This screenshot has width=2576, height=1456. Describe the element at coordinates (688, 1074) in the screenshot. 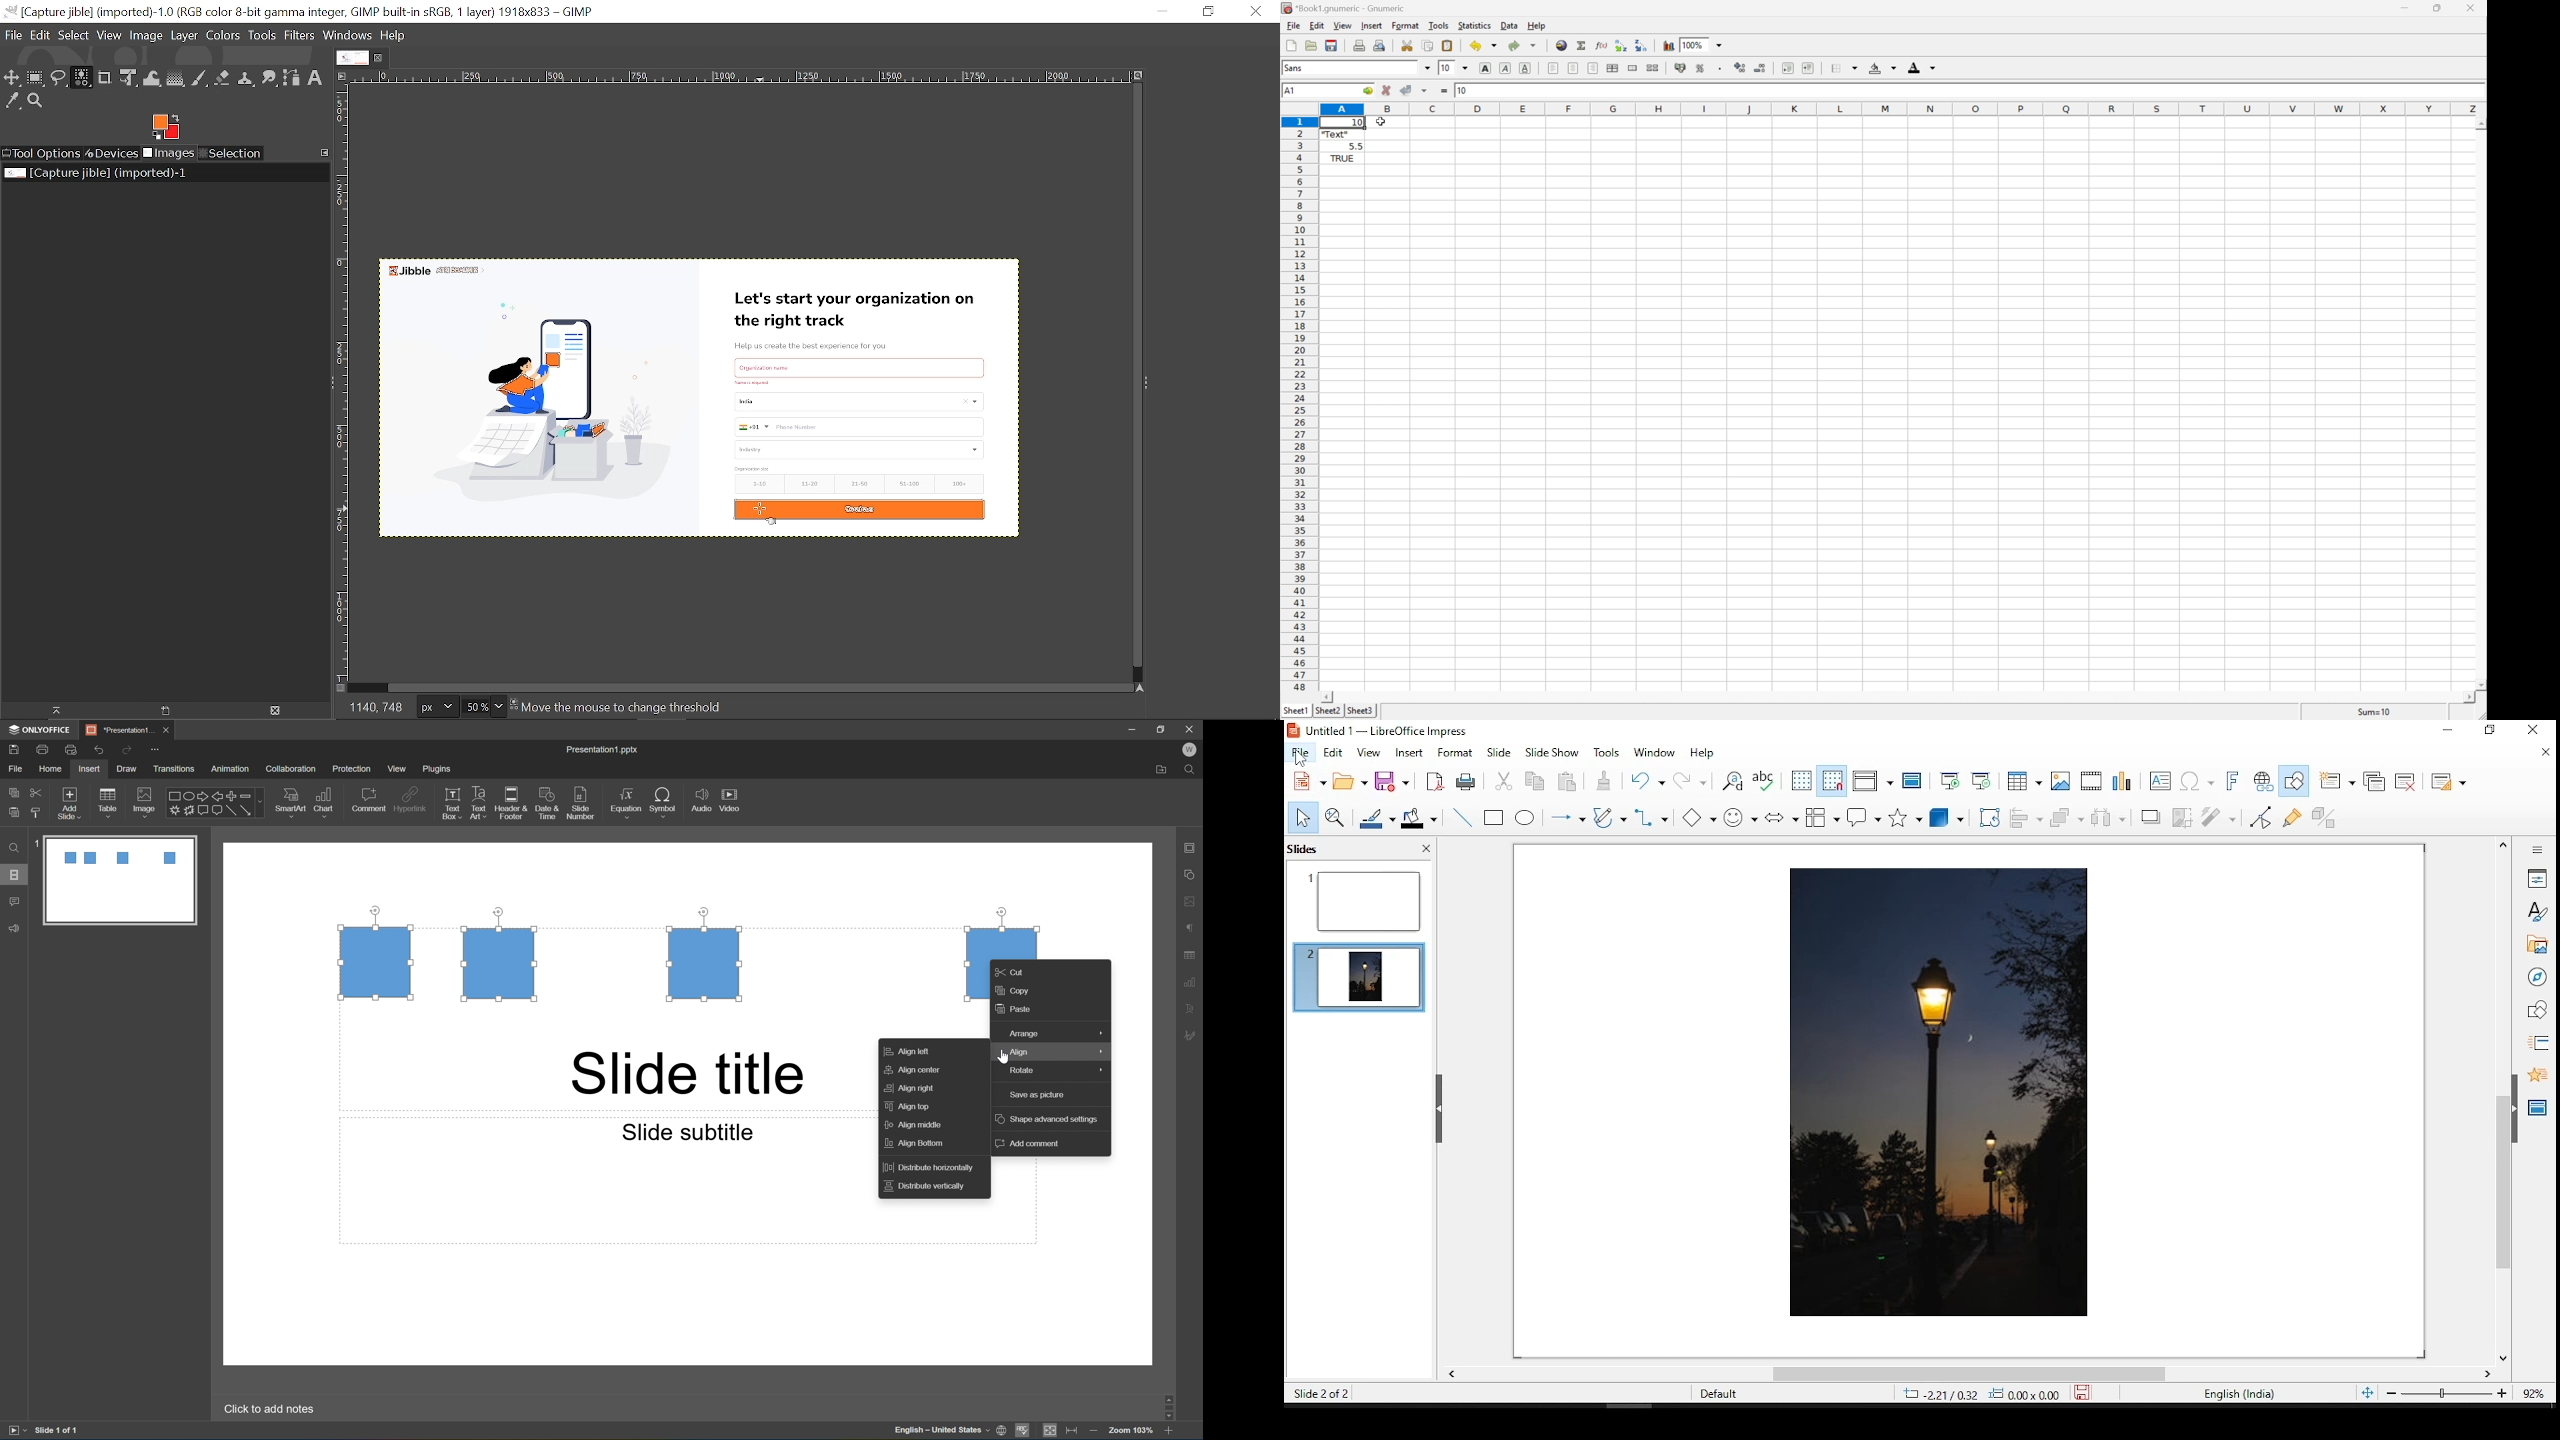

I see `slide title` at that location.